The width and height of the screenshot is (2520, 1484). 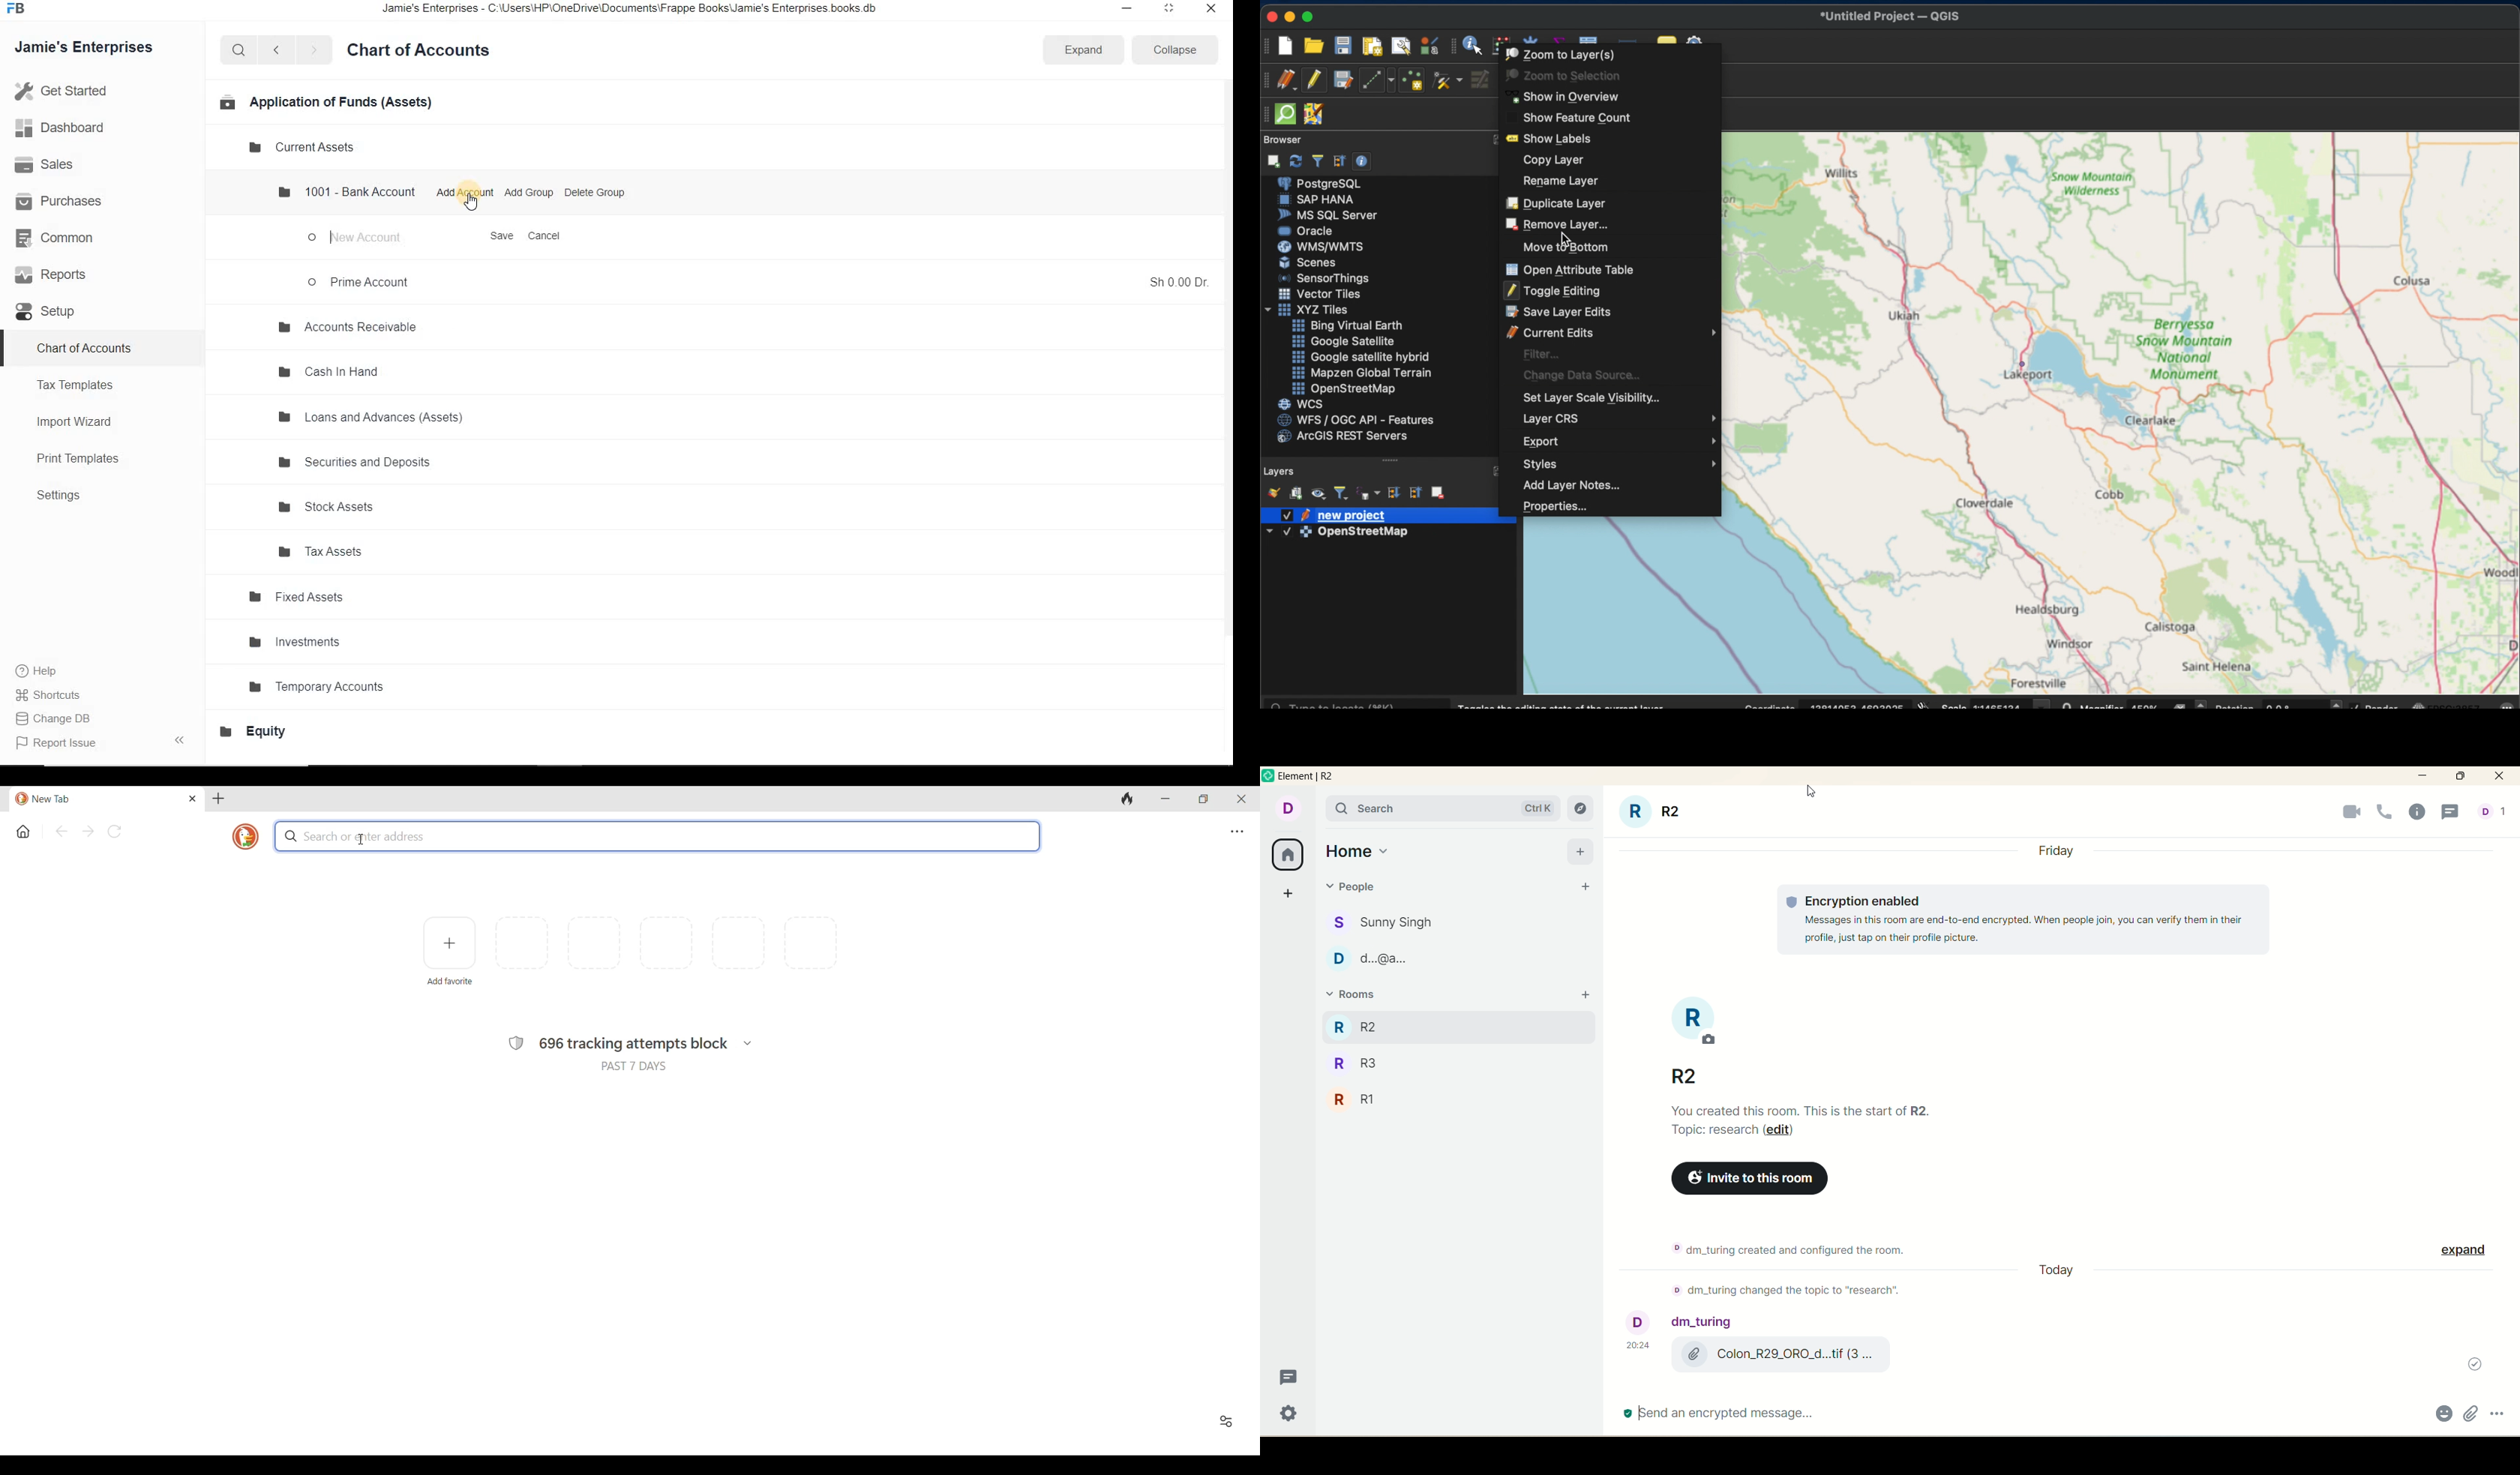 What do you see at coordinates (2468, 1365) in the screenshot?
I see `read receipt` at bounding box center [2468, 1365].